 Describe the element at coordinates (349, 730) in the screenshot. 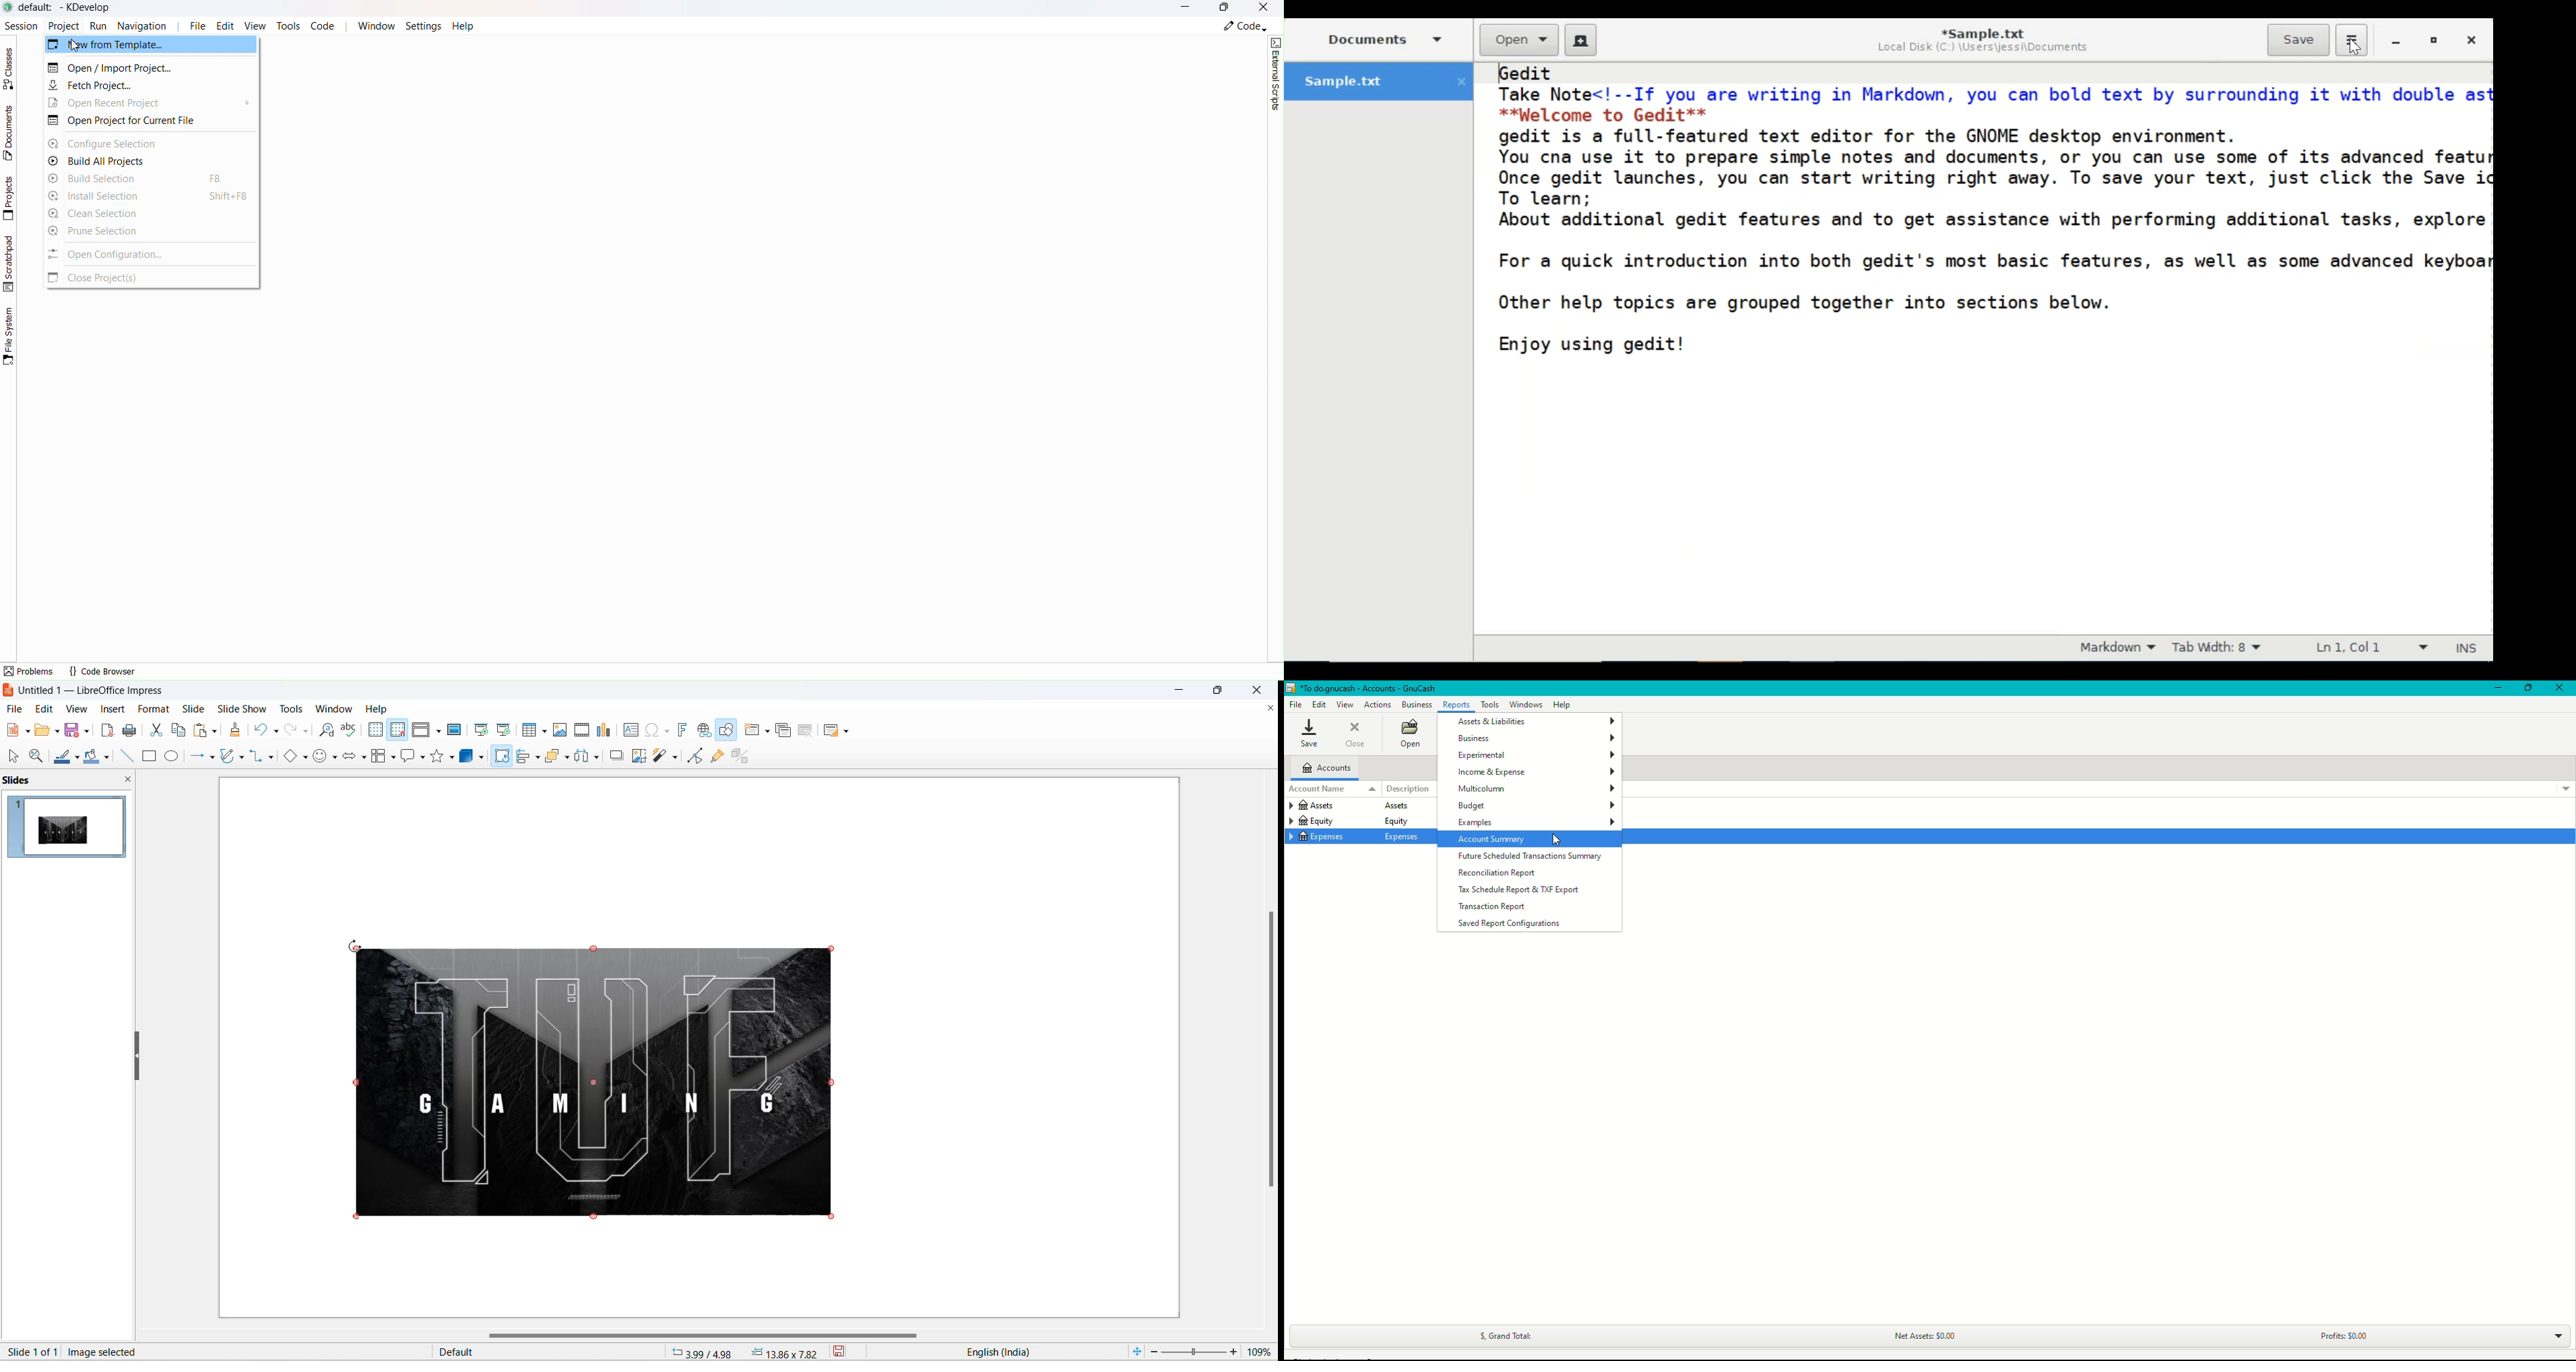

I see `spelling` at that location.